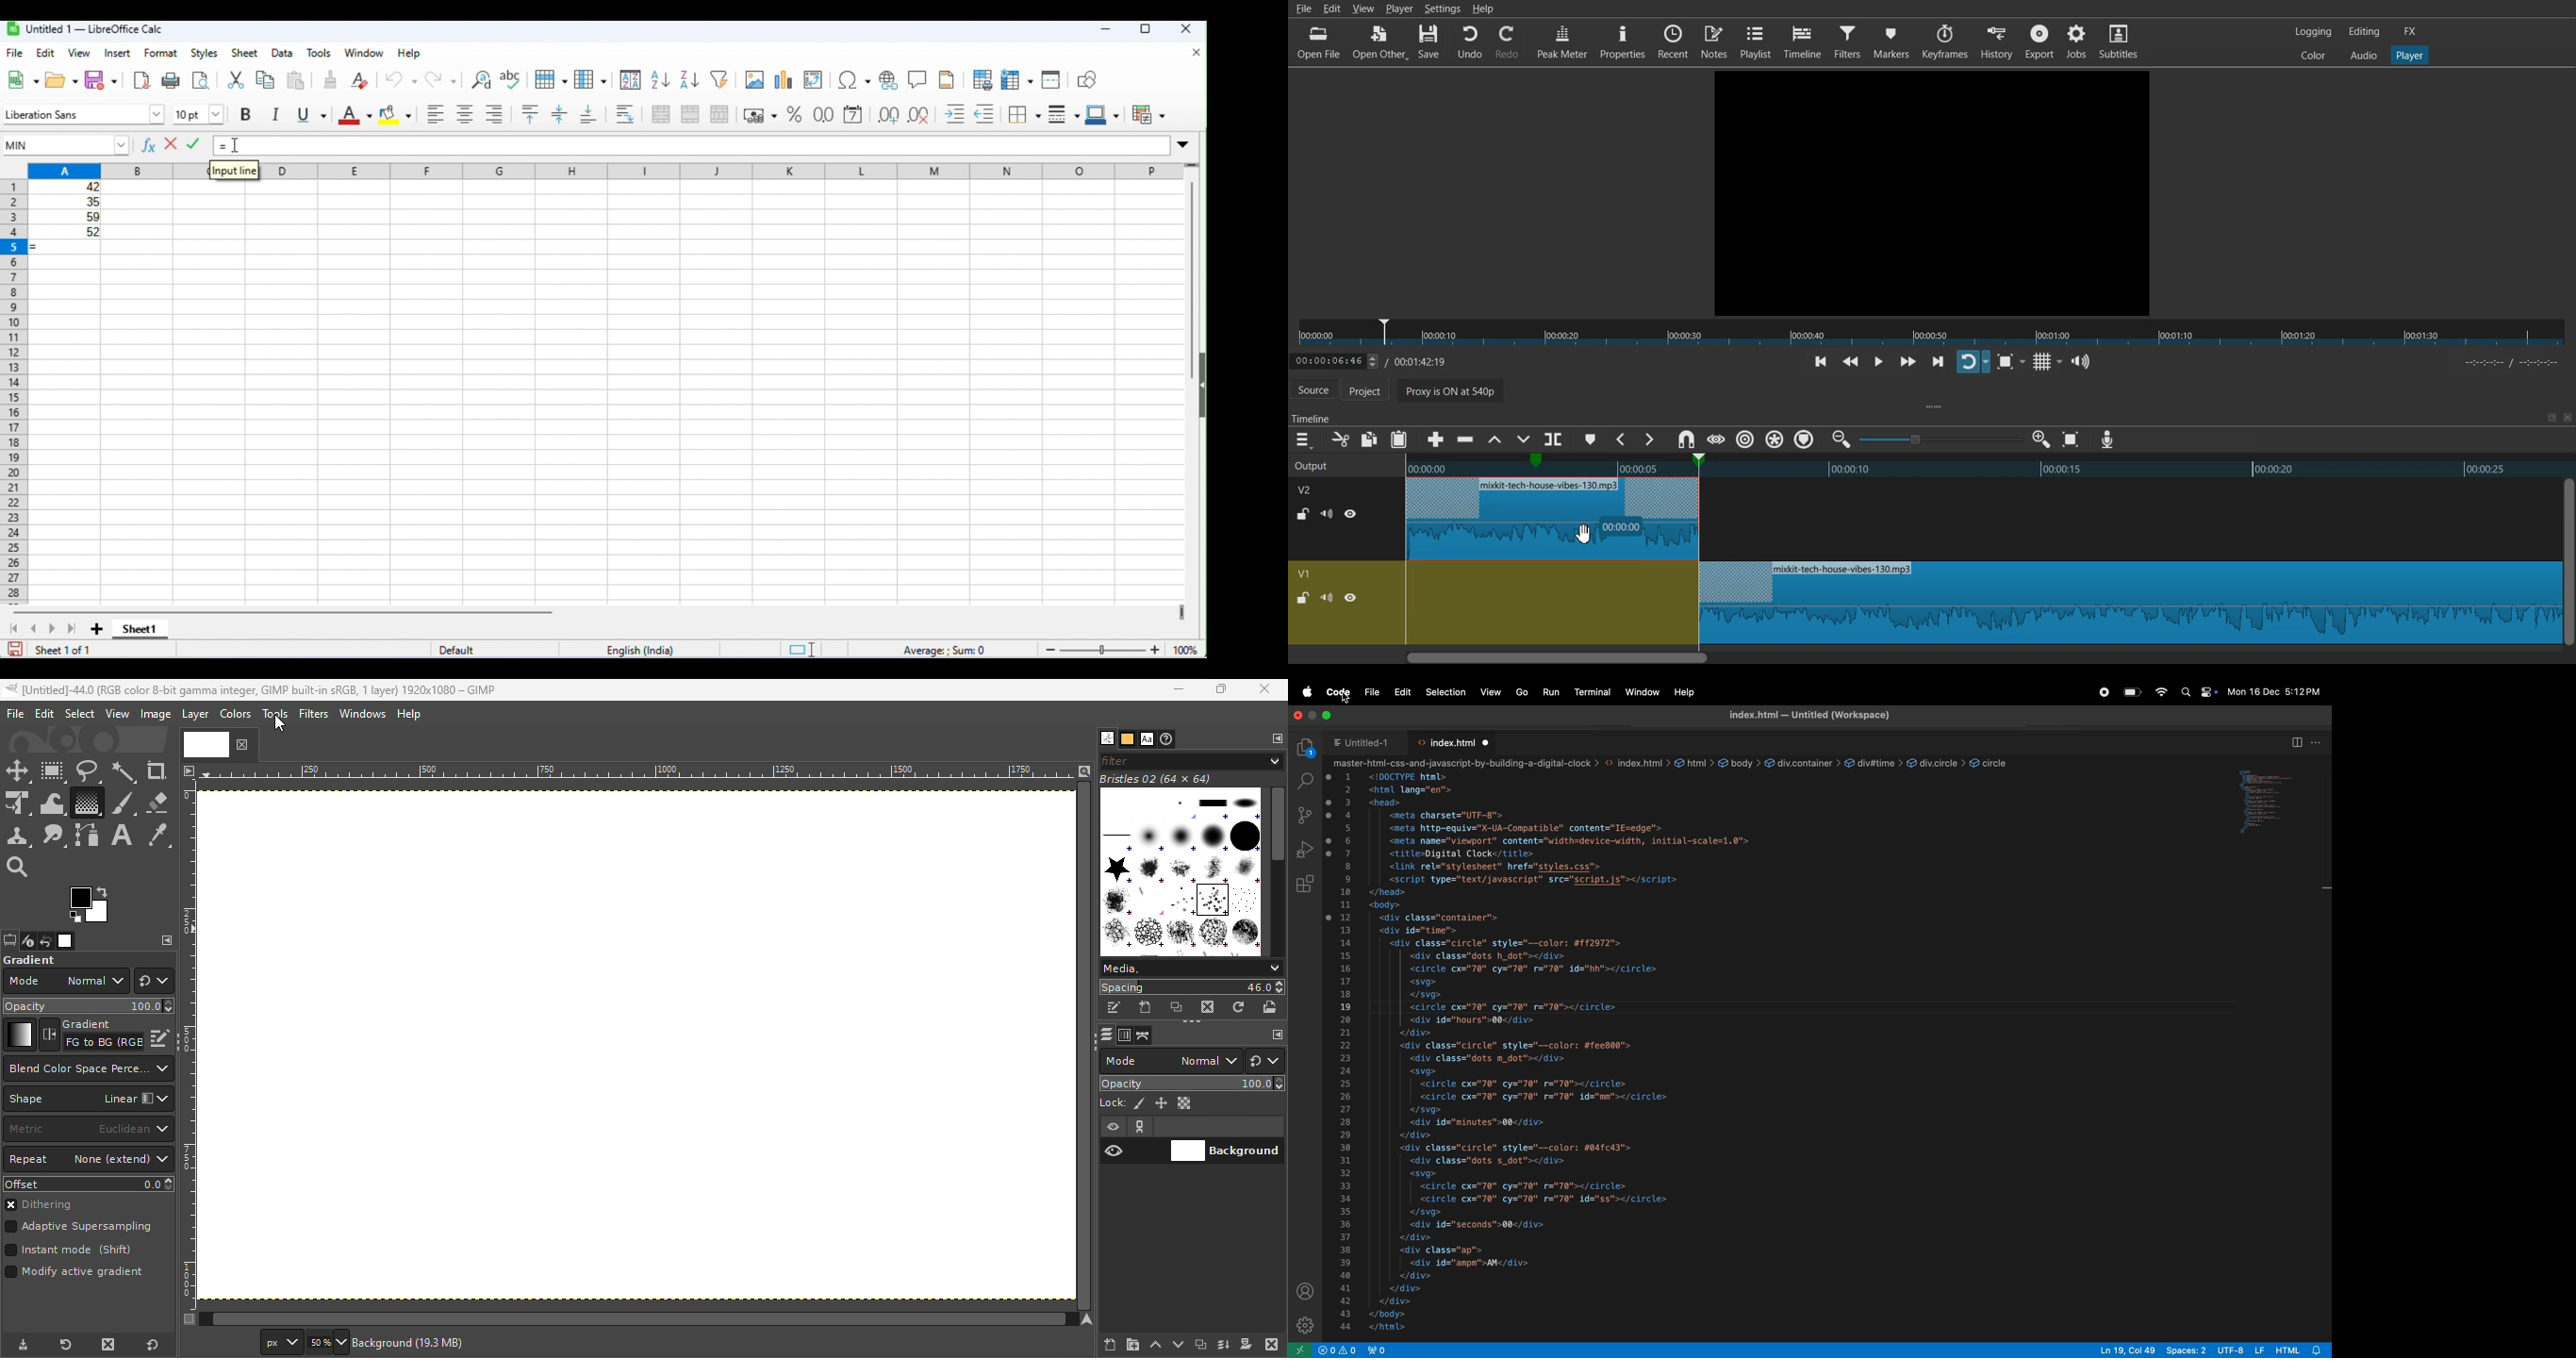 The width and height of the screenshot is (2576, 1372). I want to click on explorer, so click(1302, 747).